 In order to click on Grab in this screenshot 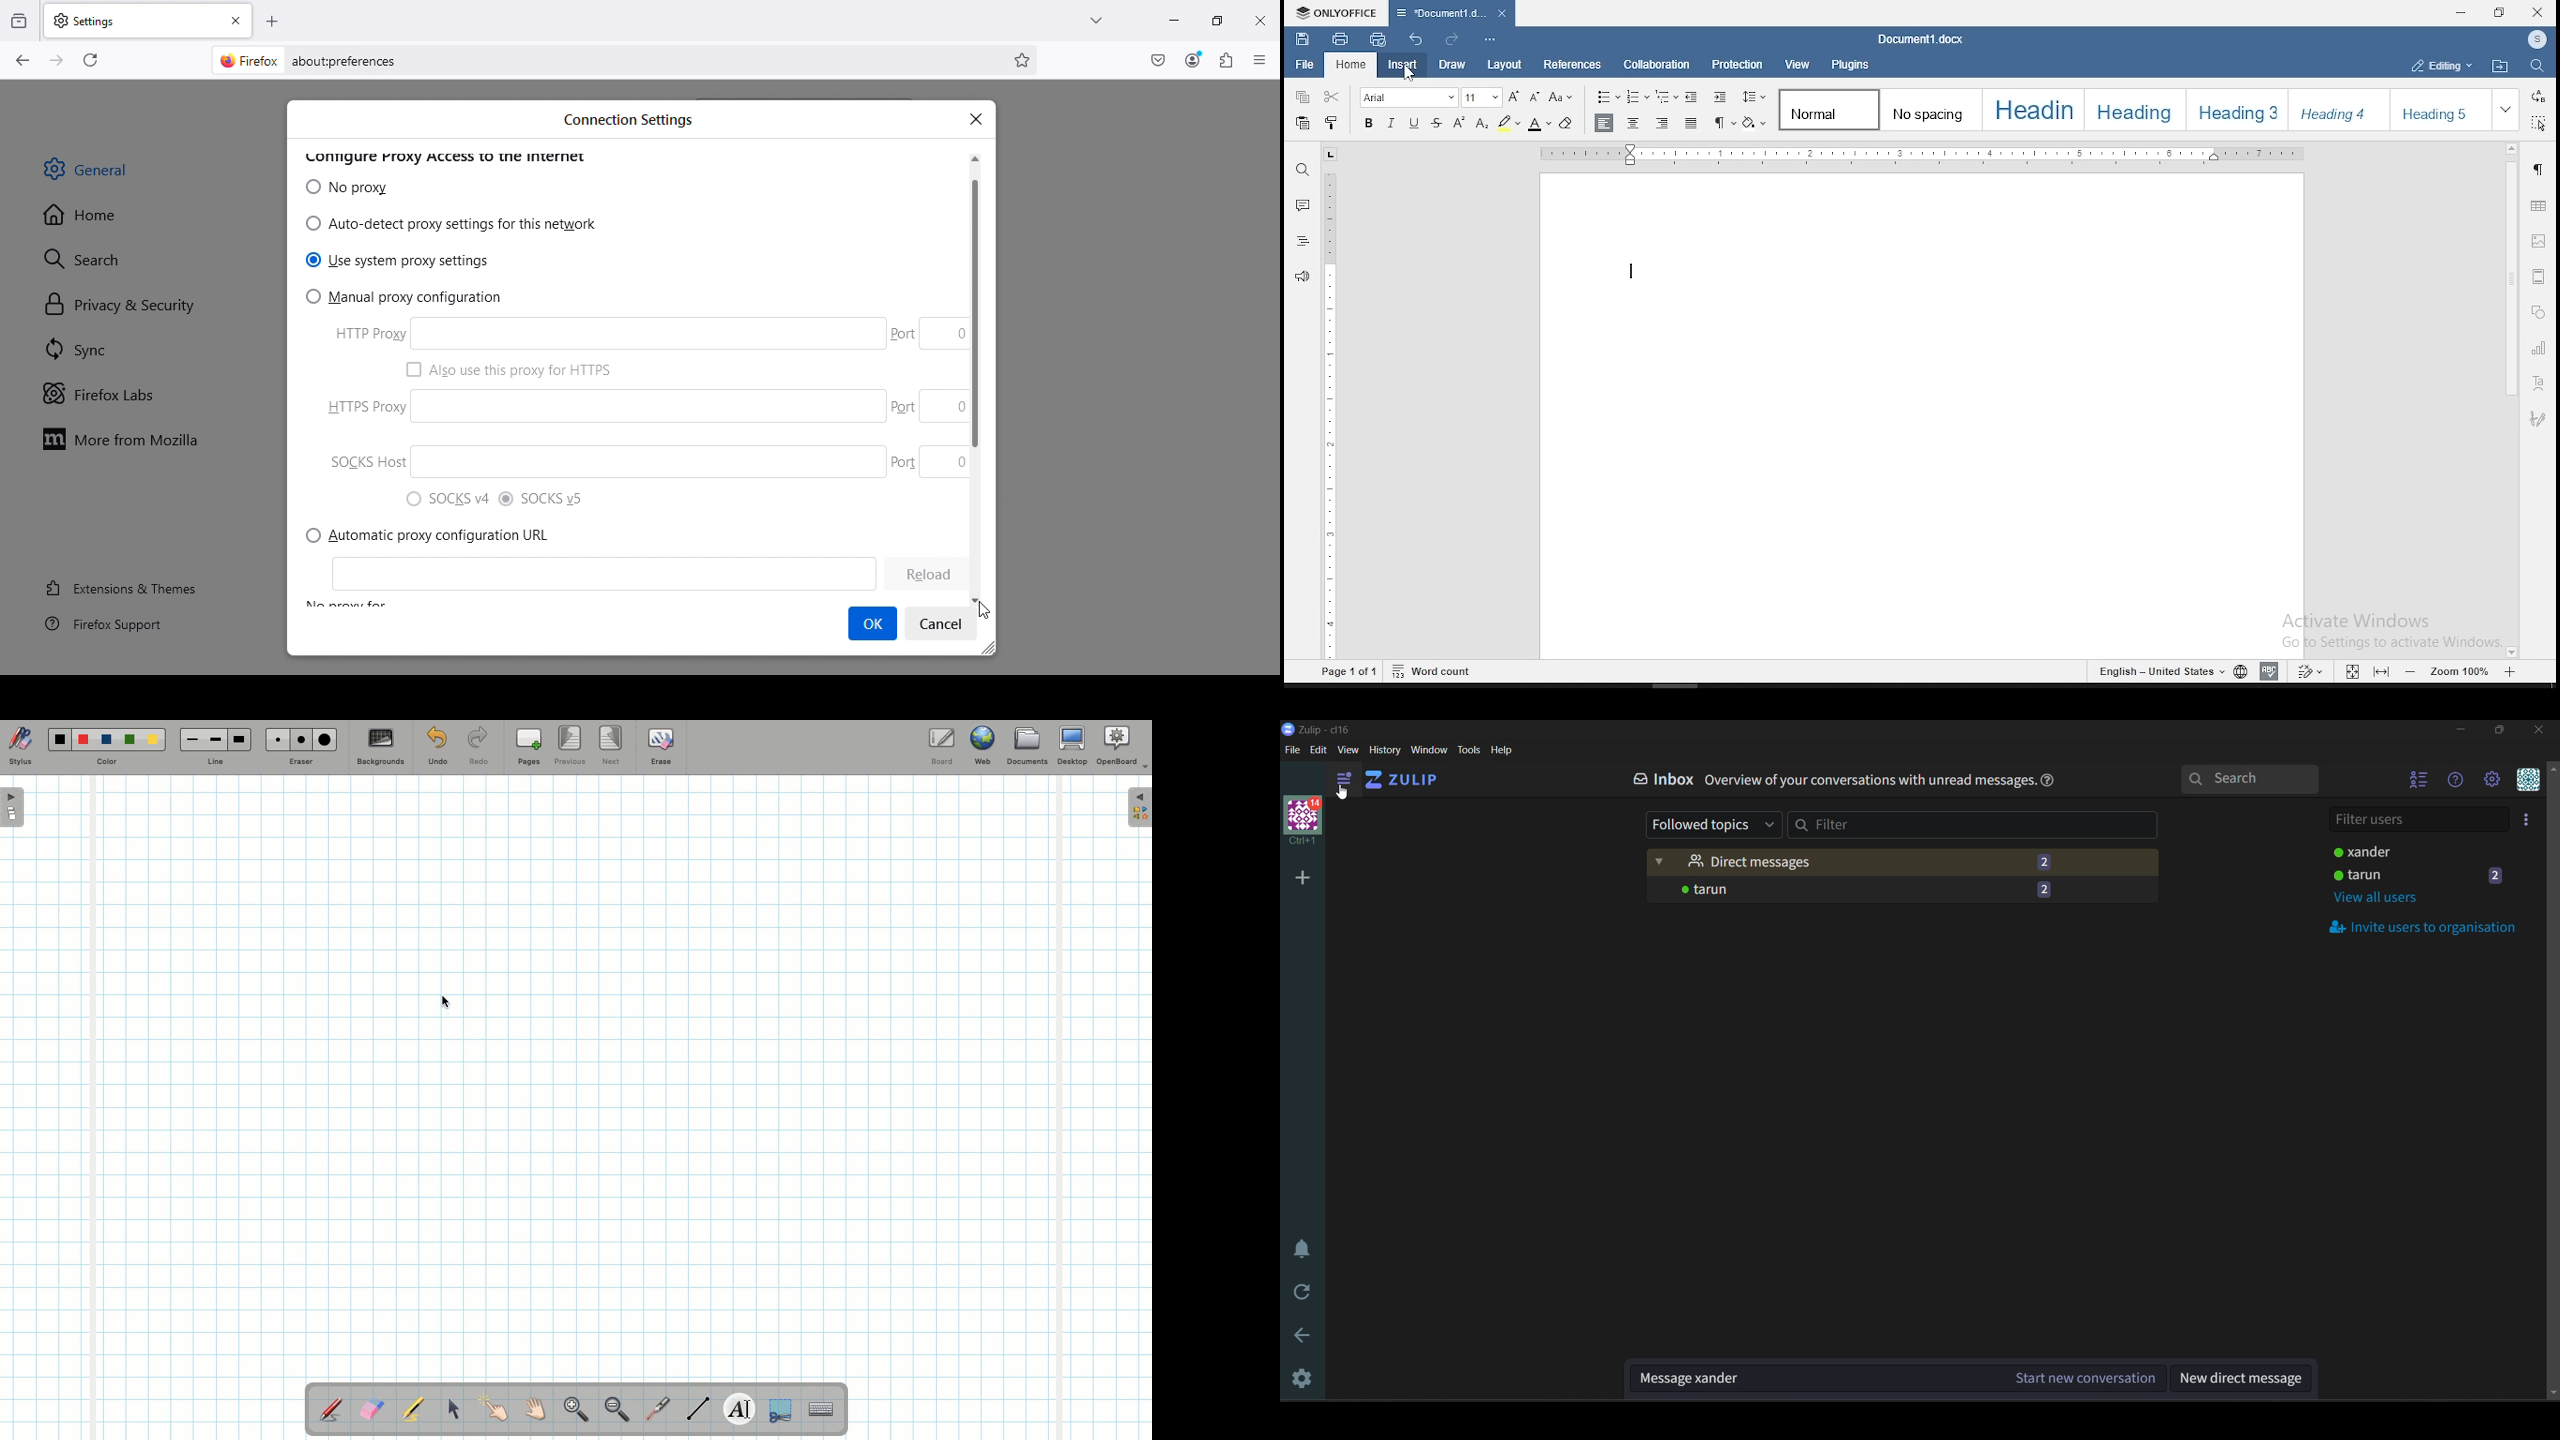, I will do `click(536, 1411)`.